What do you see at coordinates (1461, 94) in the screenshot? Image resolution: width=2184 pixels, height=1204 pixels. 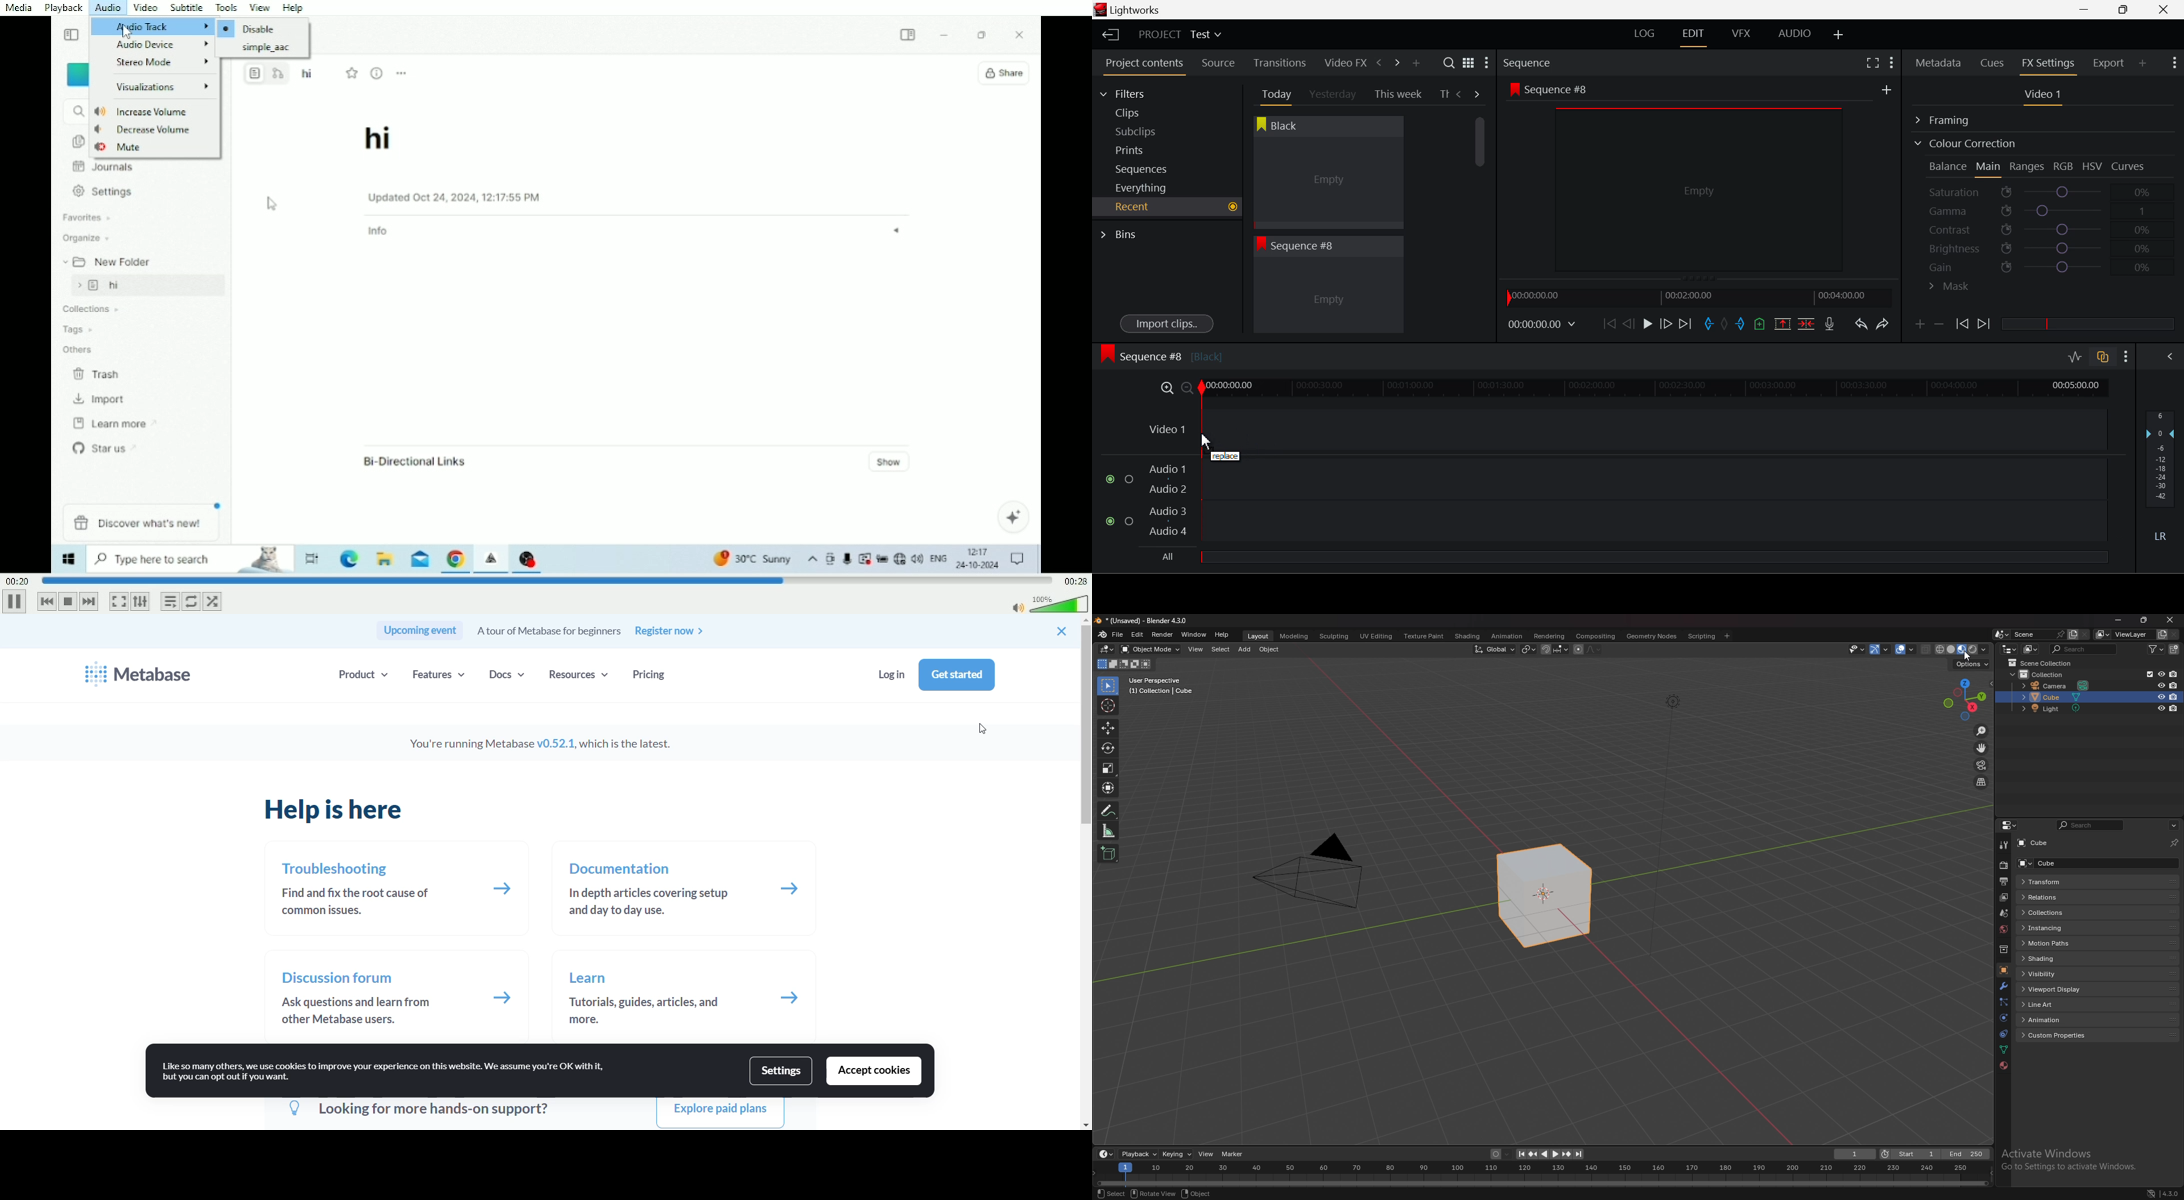 I see `Previous Tab` at bounding box center [1461, 94].